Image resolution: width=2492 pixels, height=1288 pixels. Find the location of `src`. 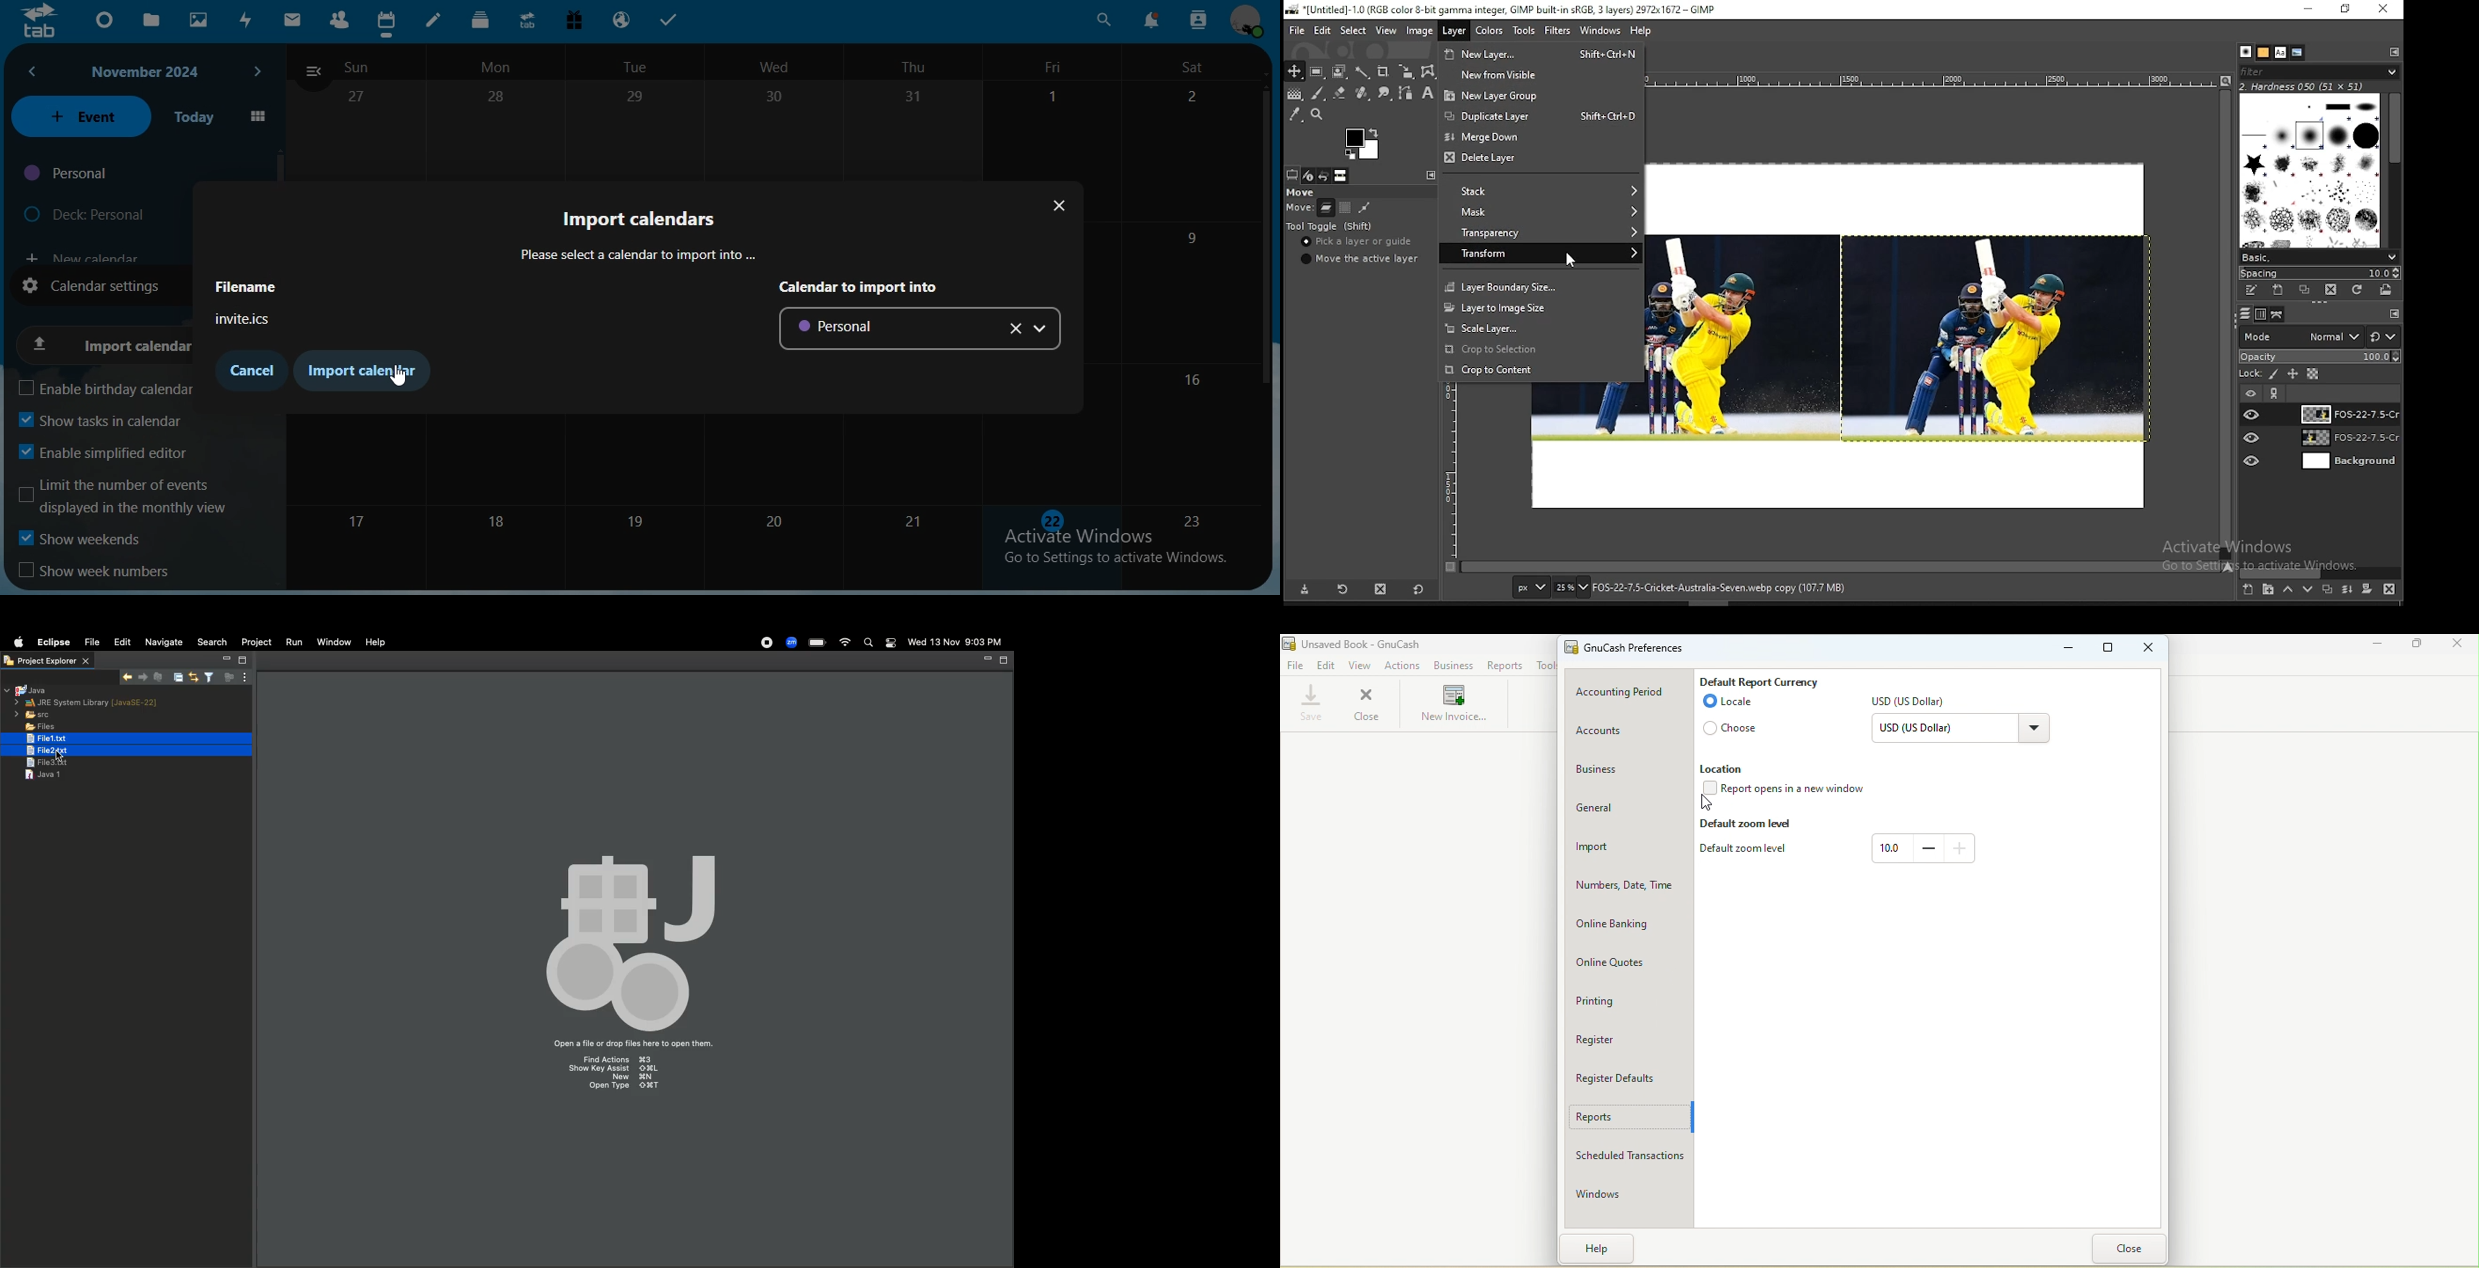

src is located at coordinates (32, 714).